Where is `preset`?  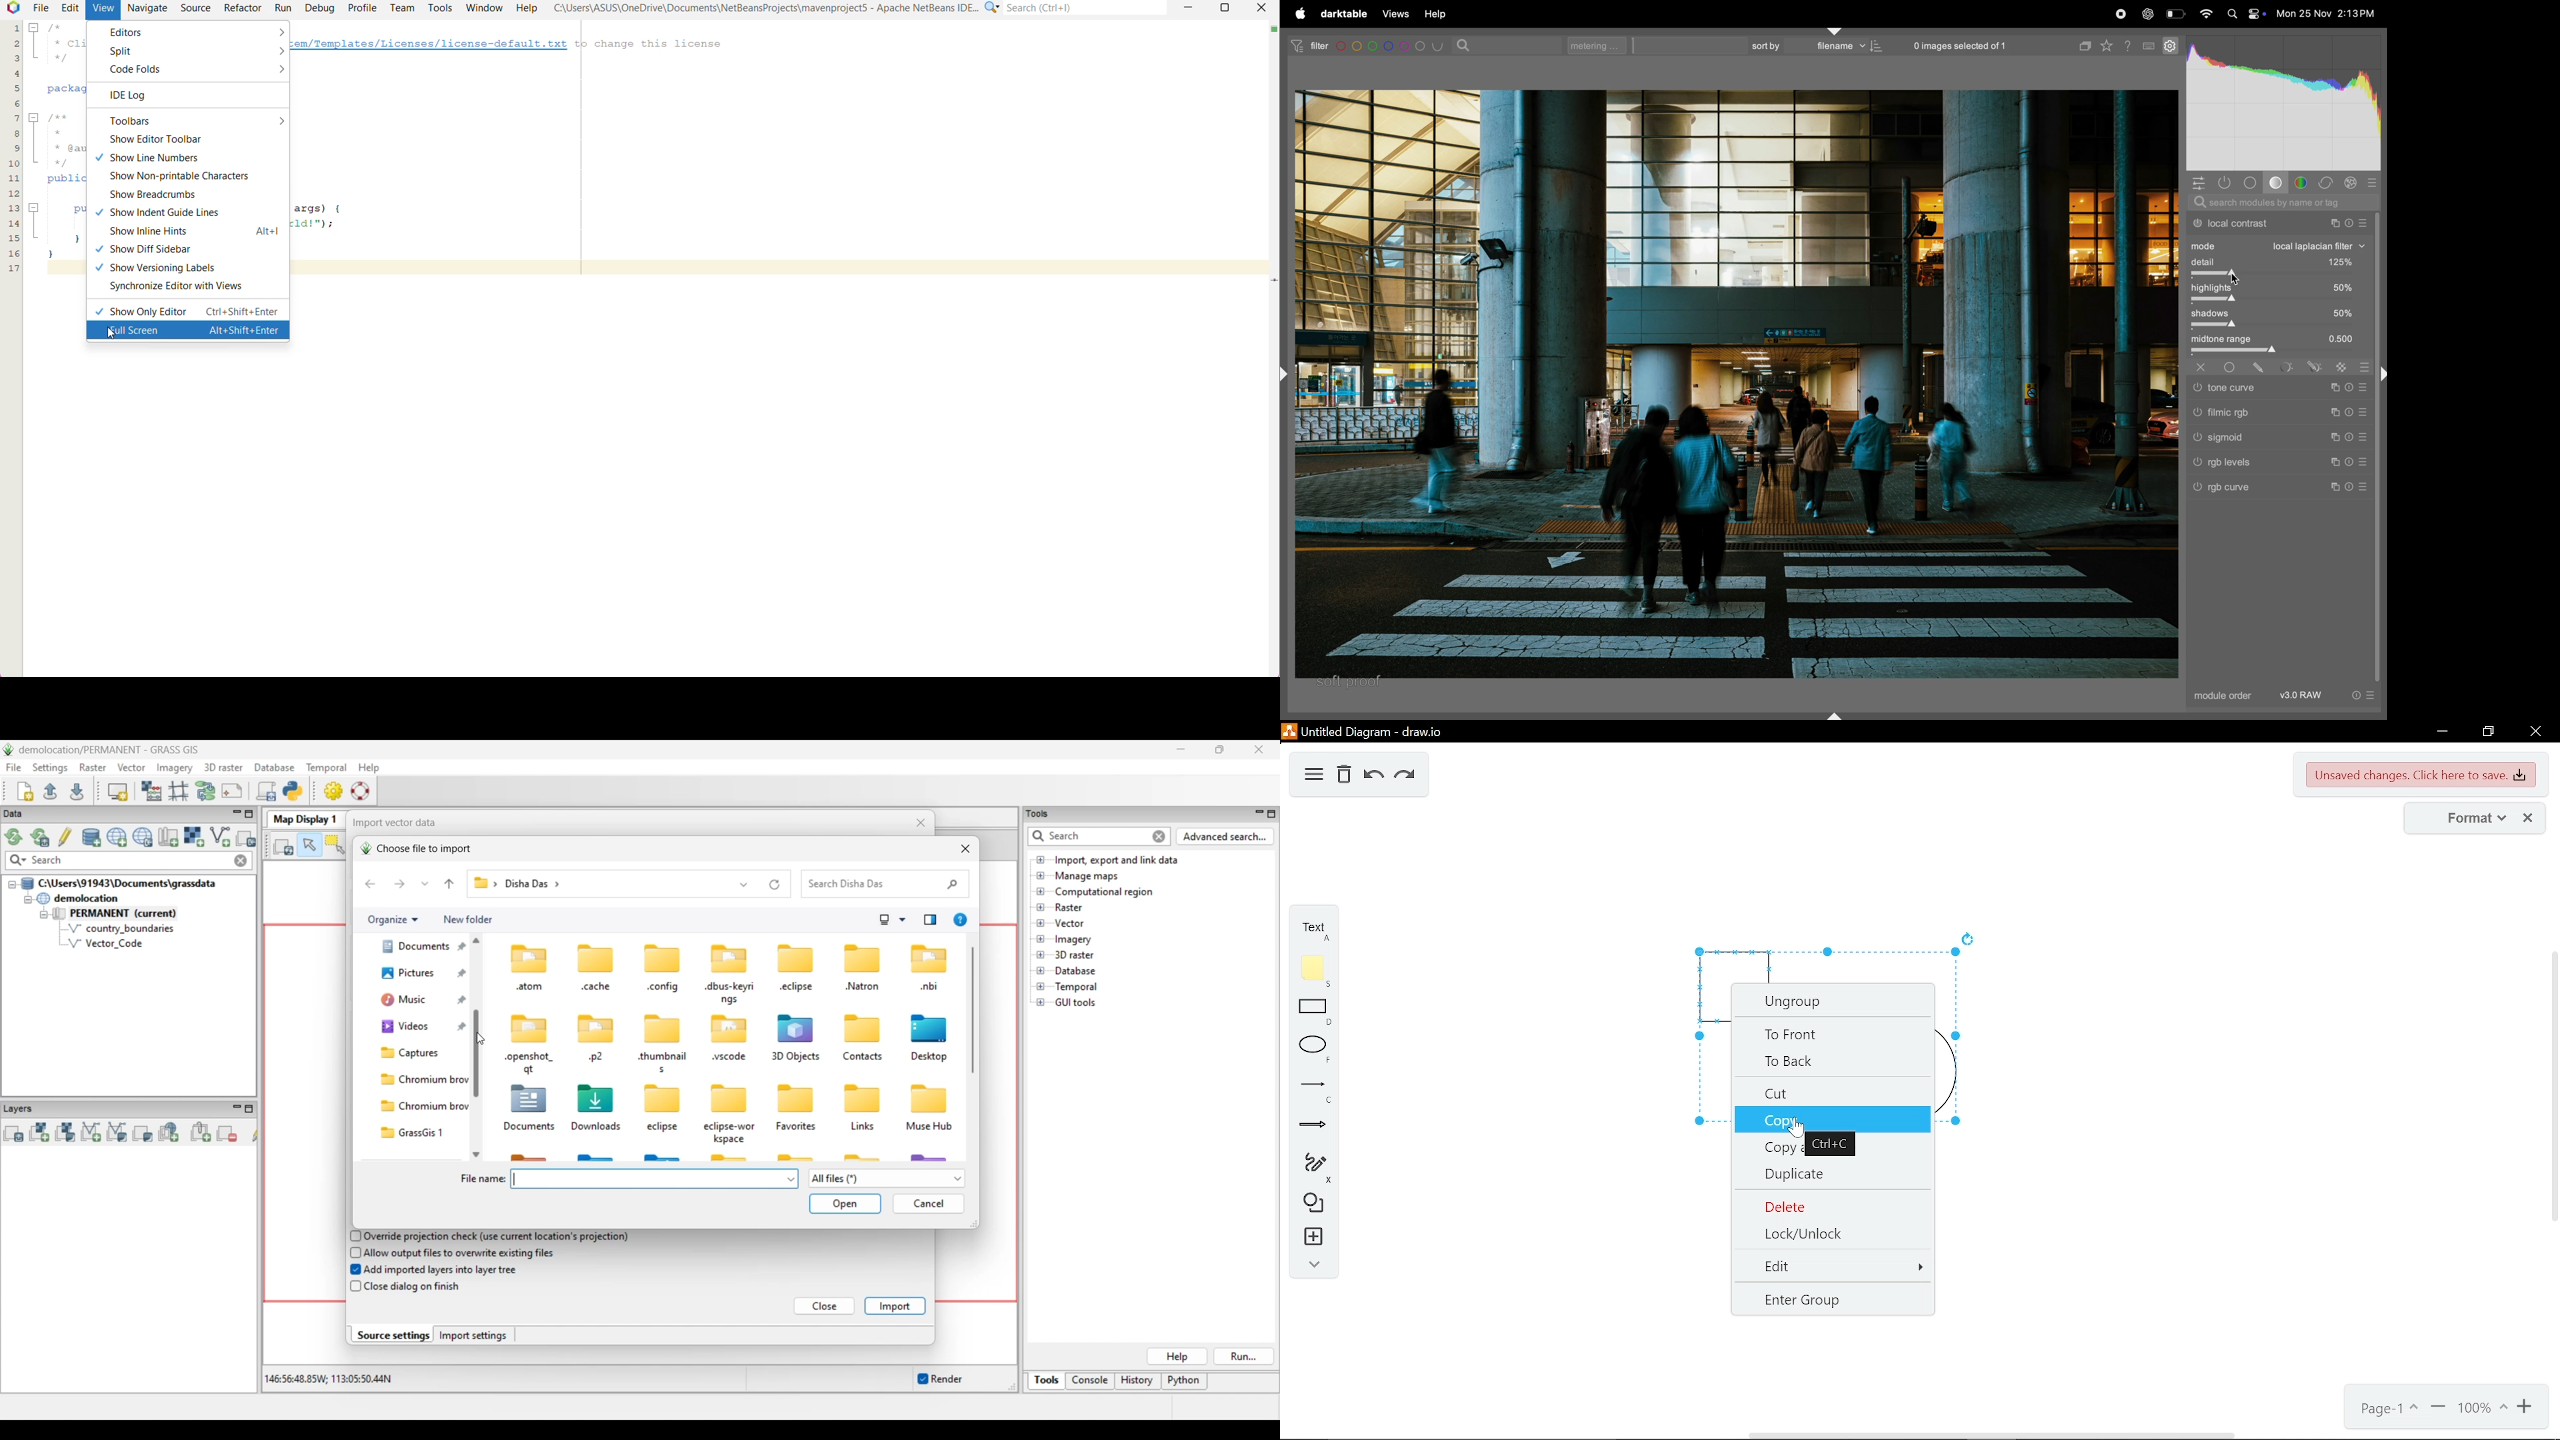
preset is located at coordinates (2364, 462).